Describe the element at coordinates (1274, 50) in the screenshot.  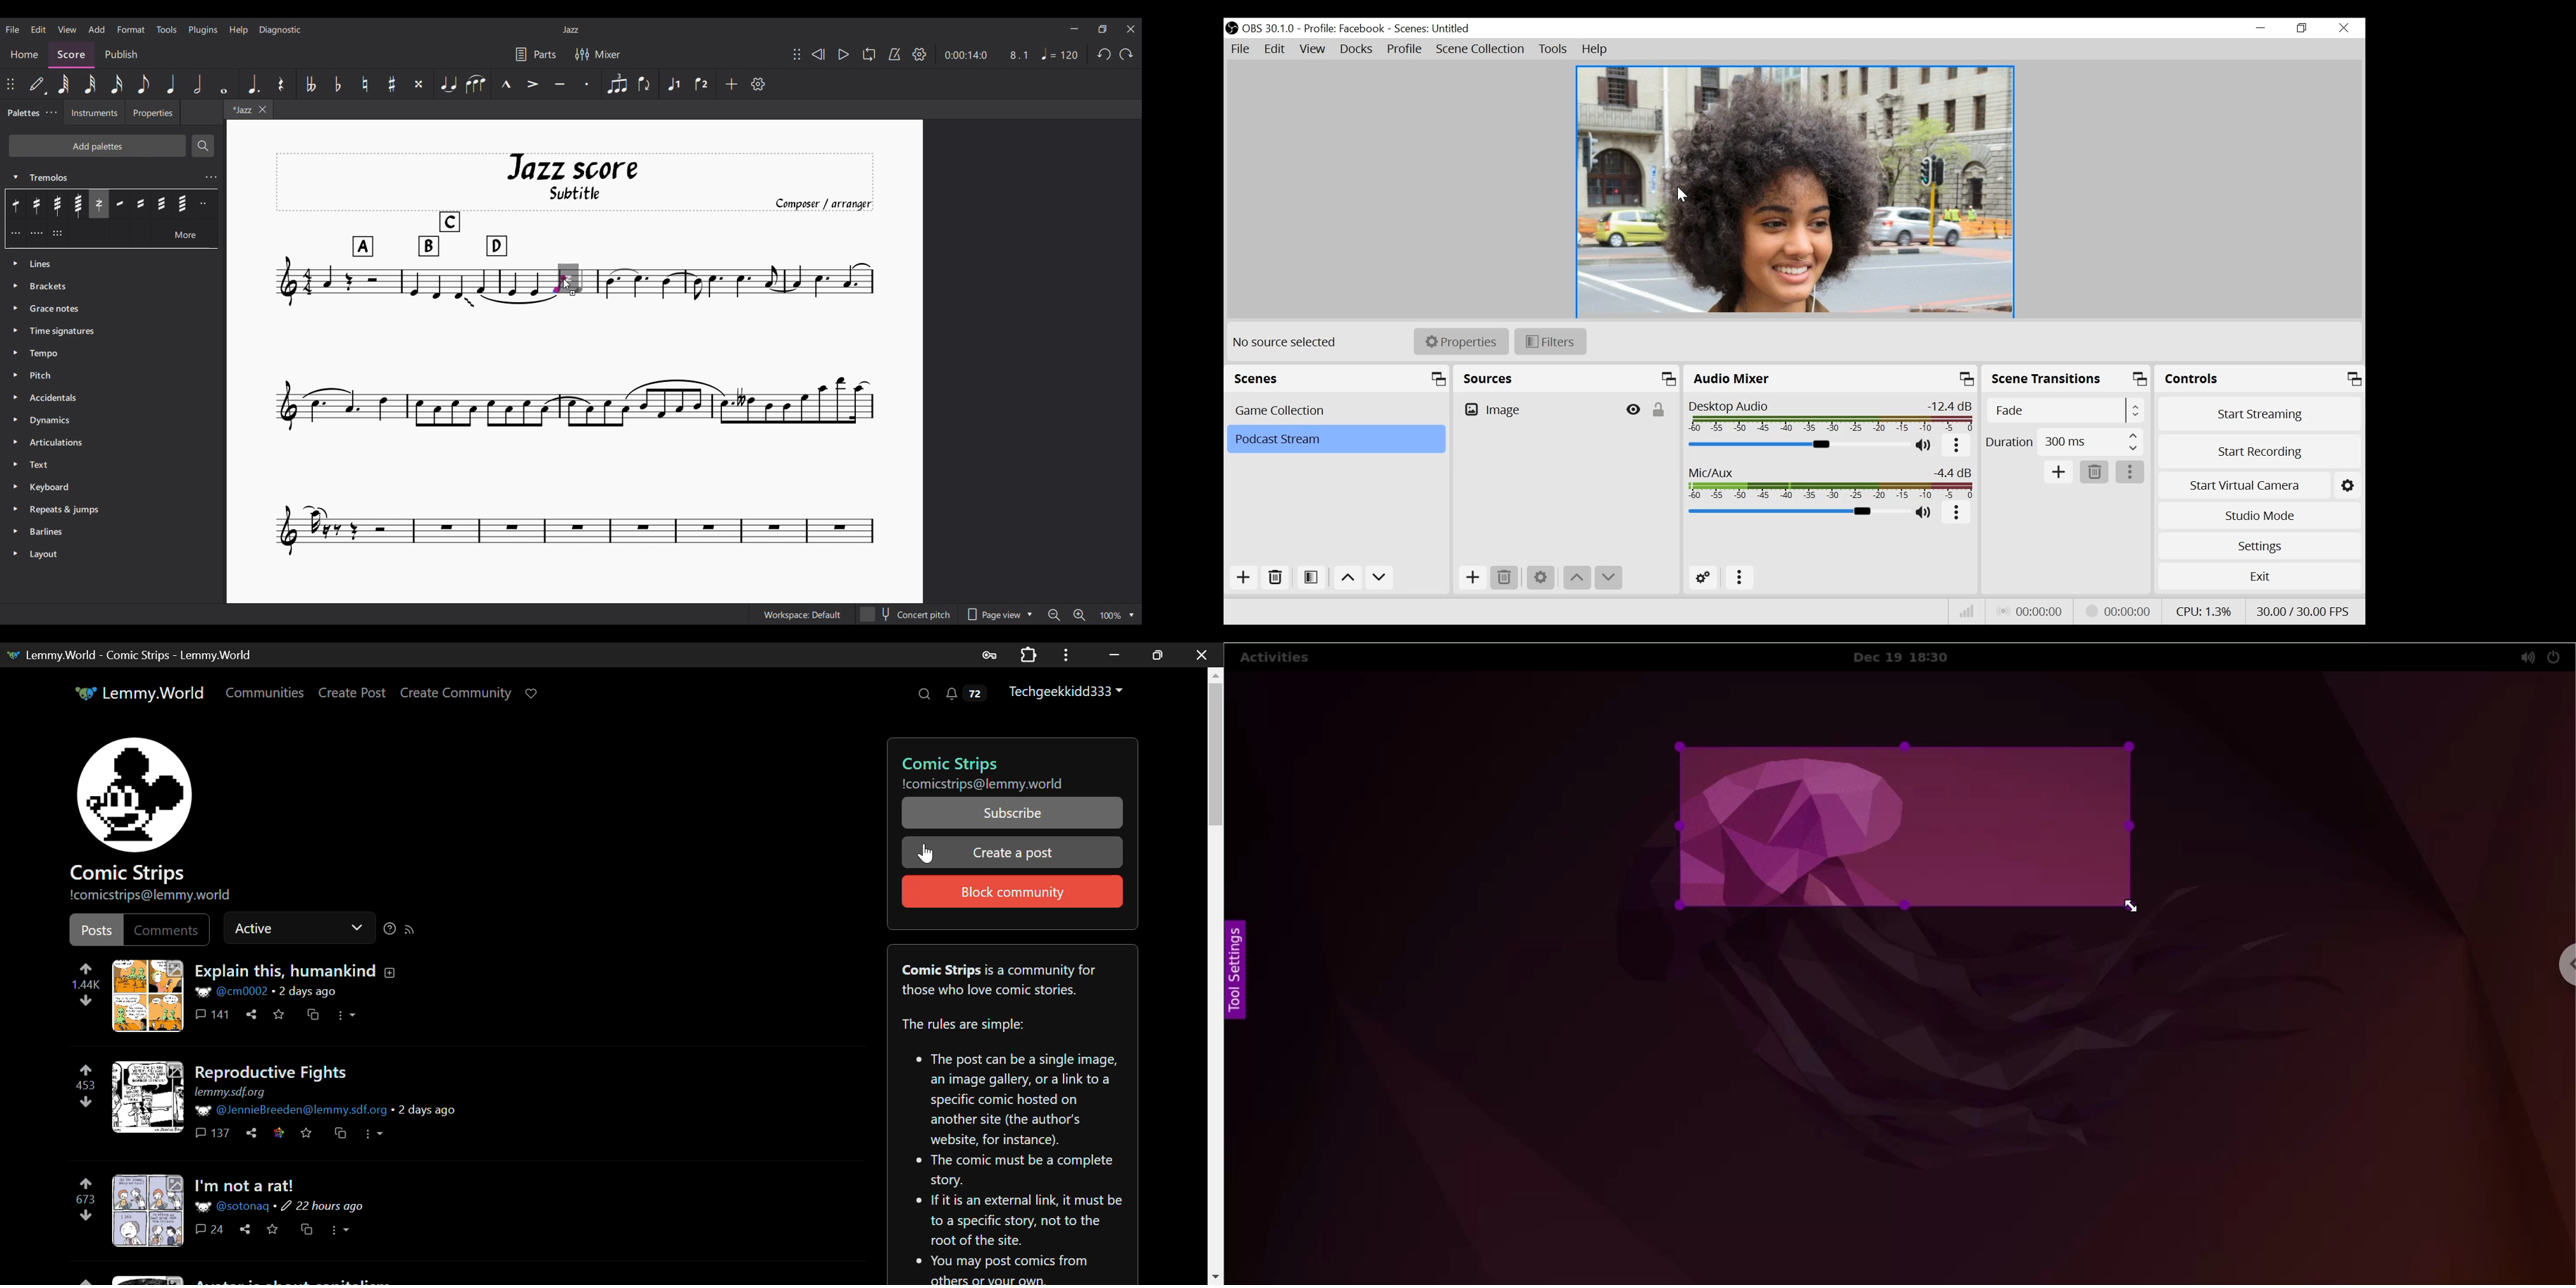
I see `Edit` at that location.